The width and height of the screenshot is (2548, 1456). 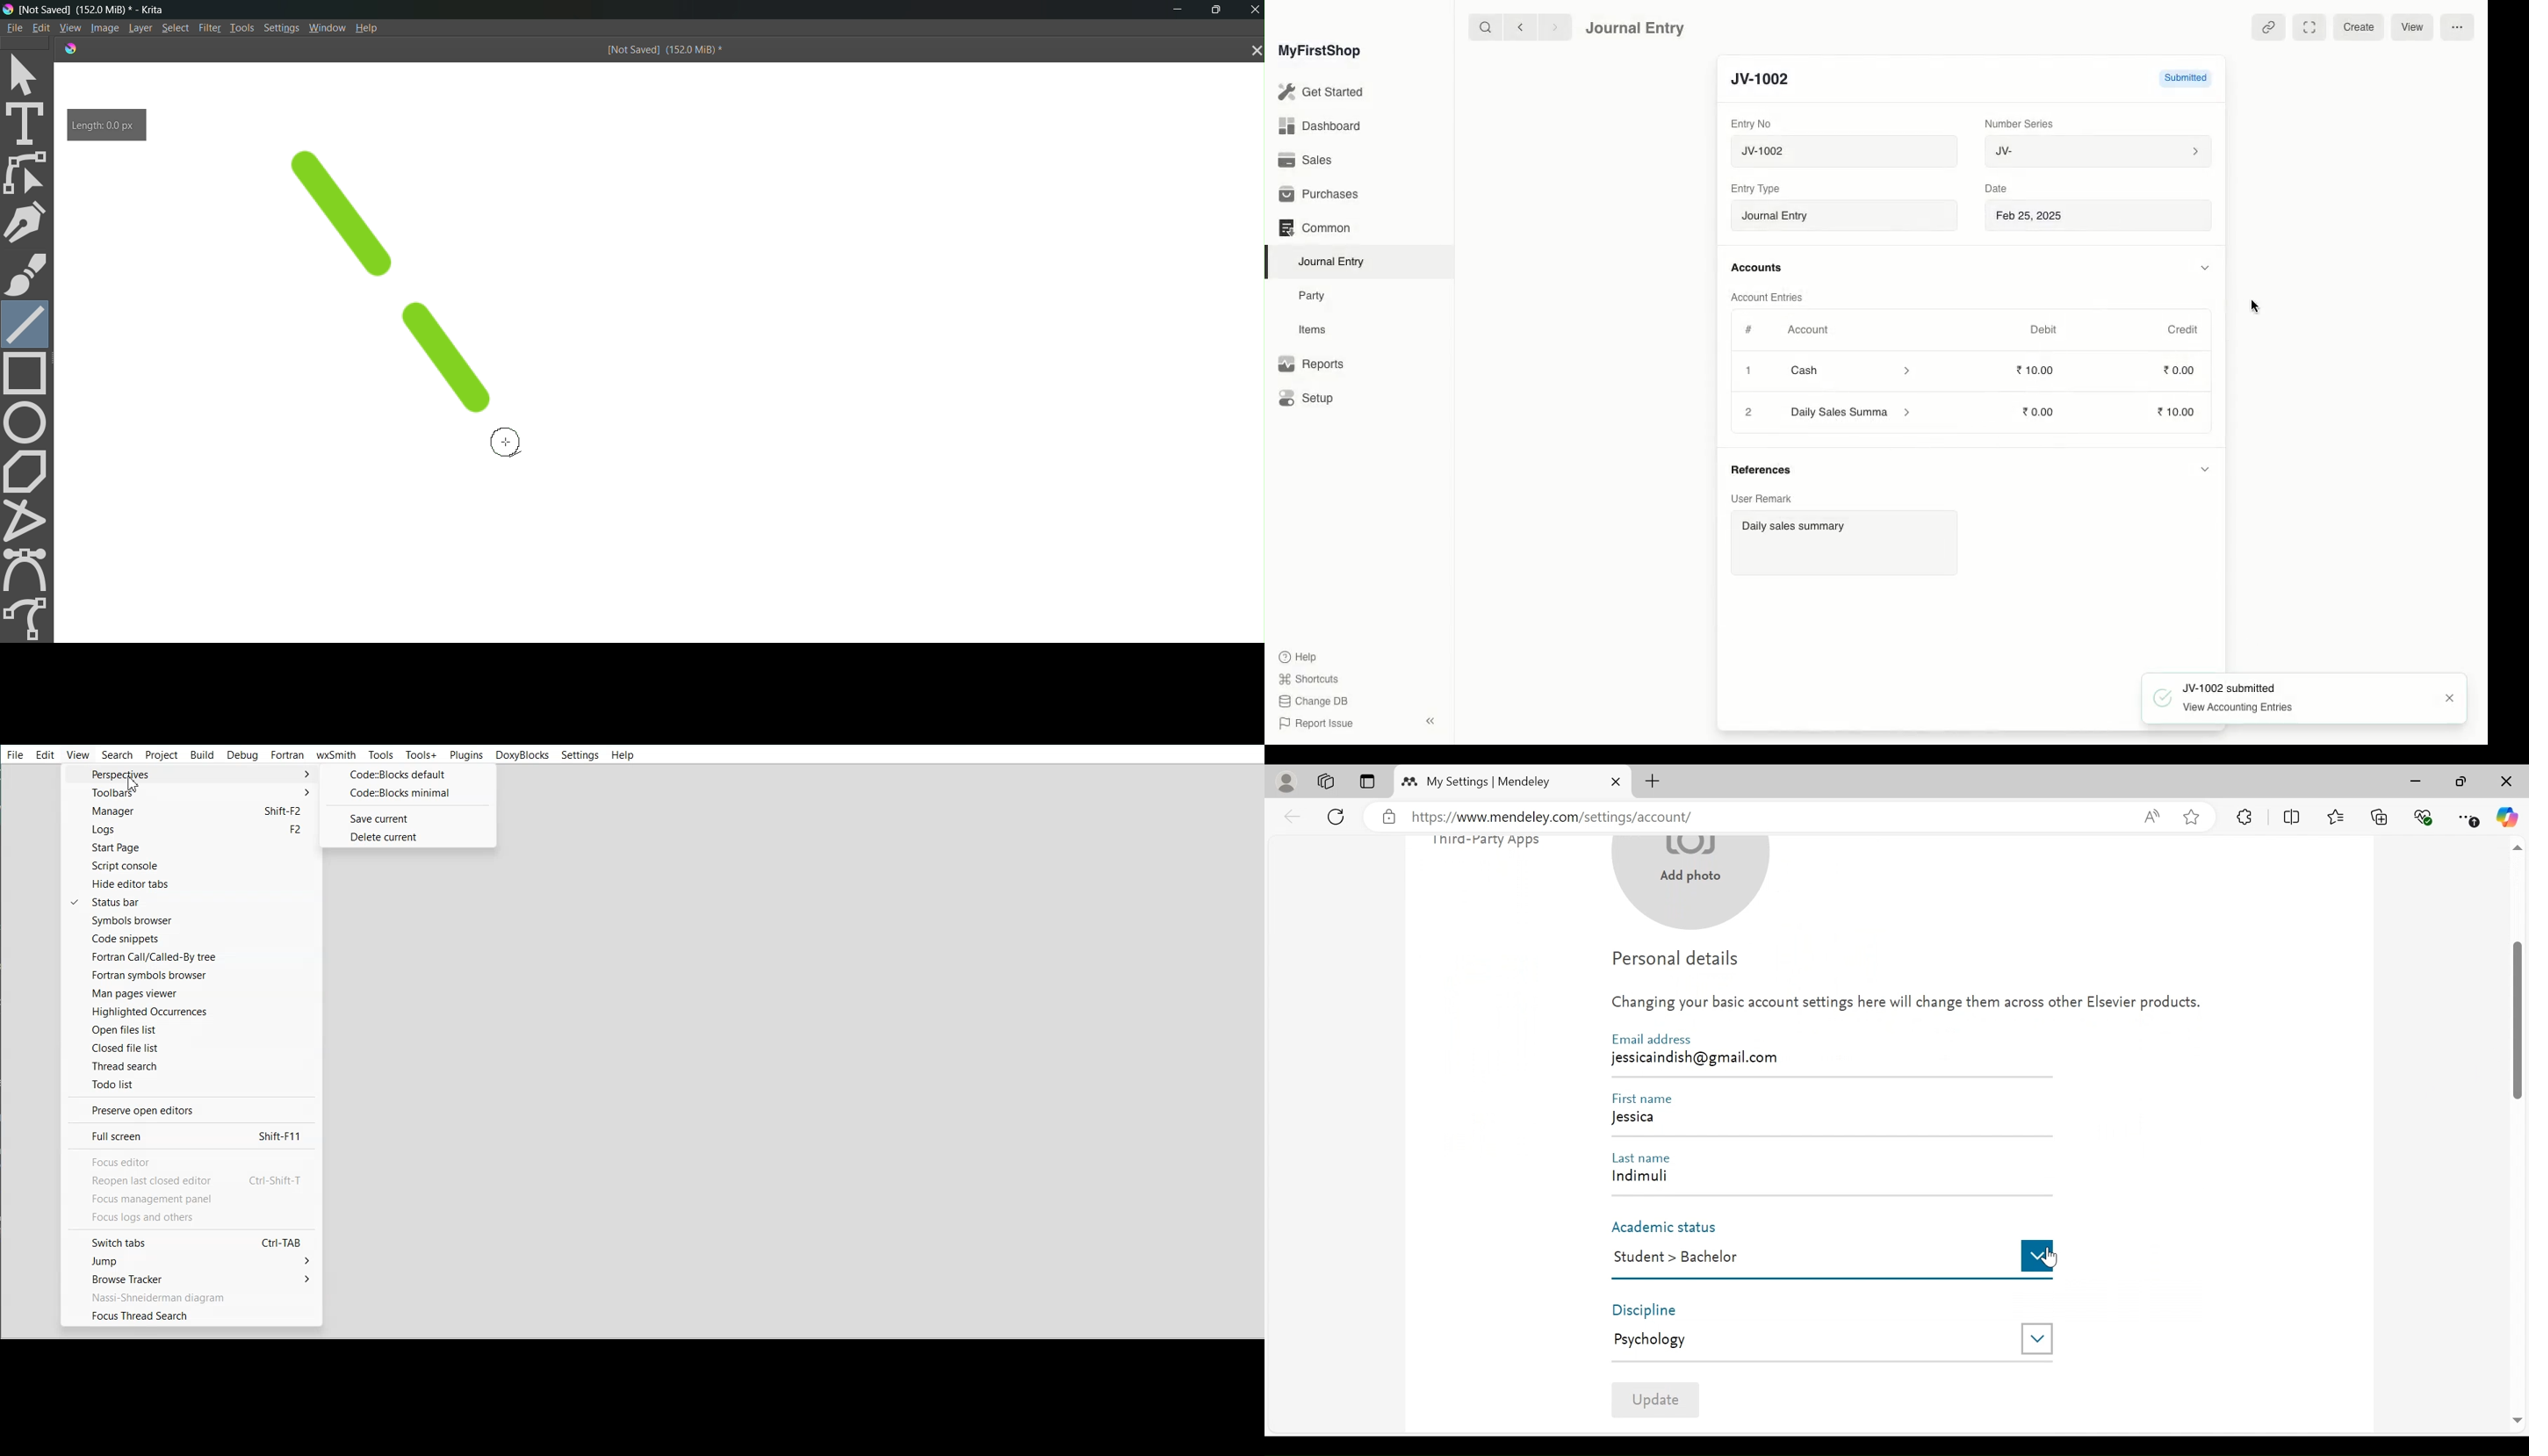 I want to click on View Accounting Entries, so click(x=2227, y=706).